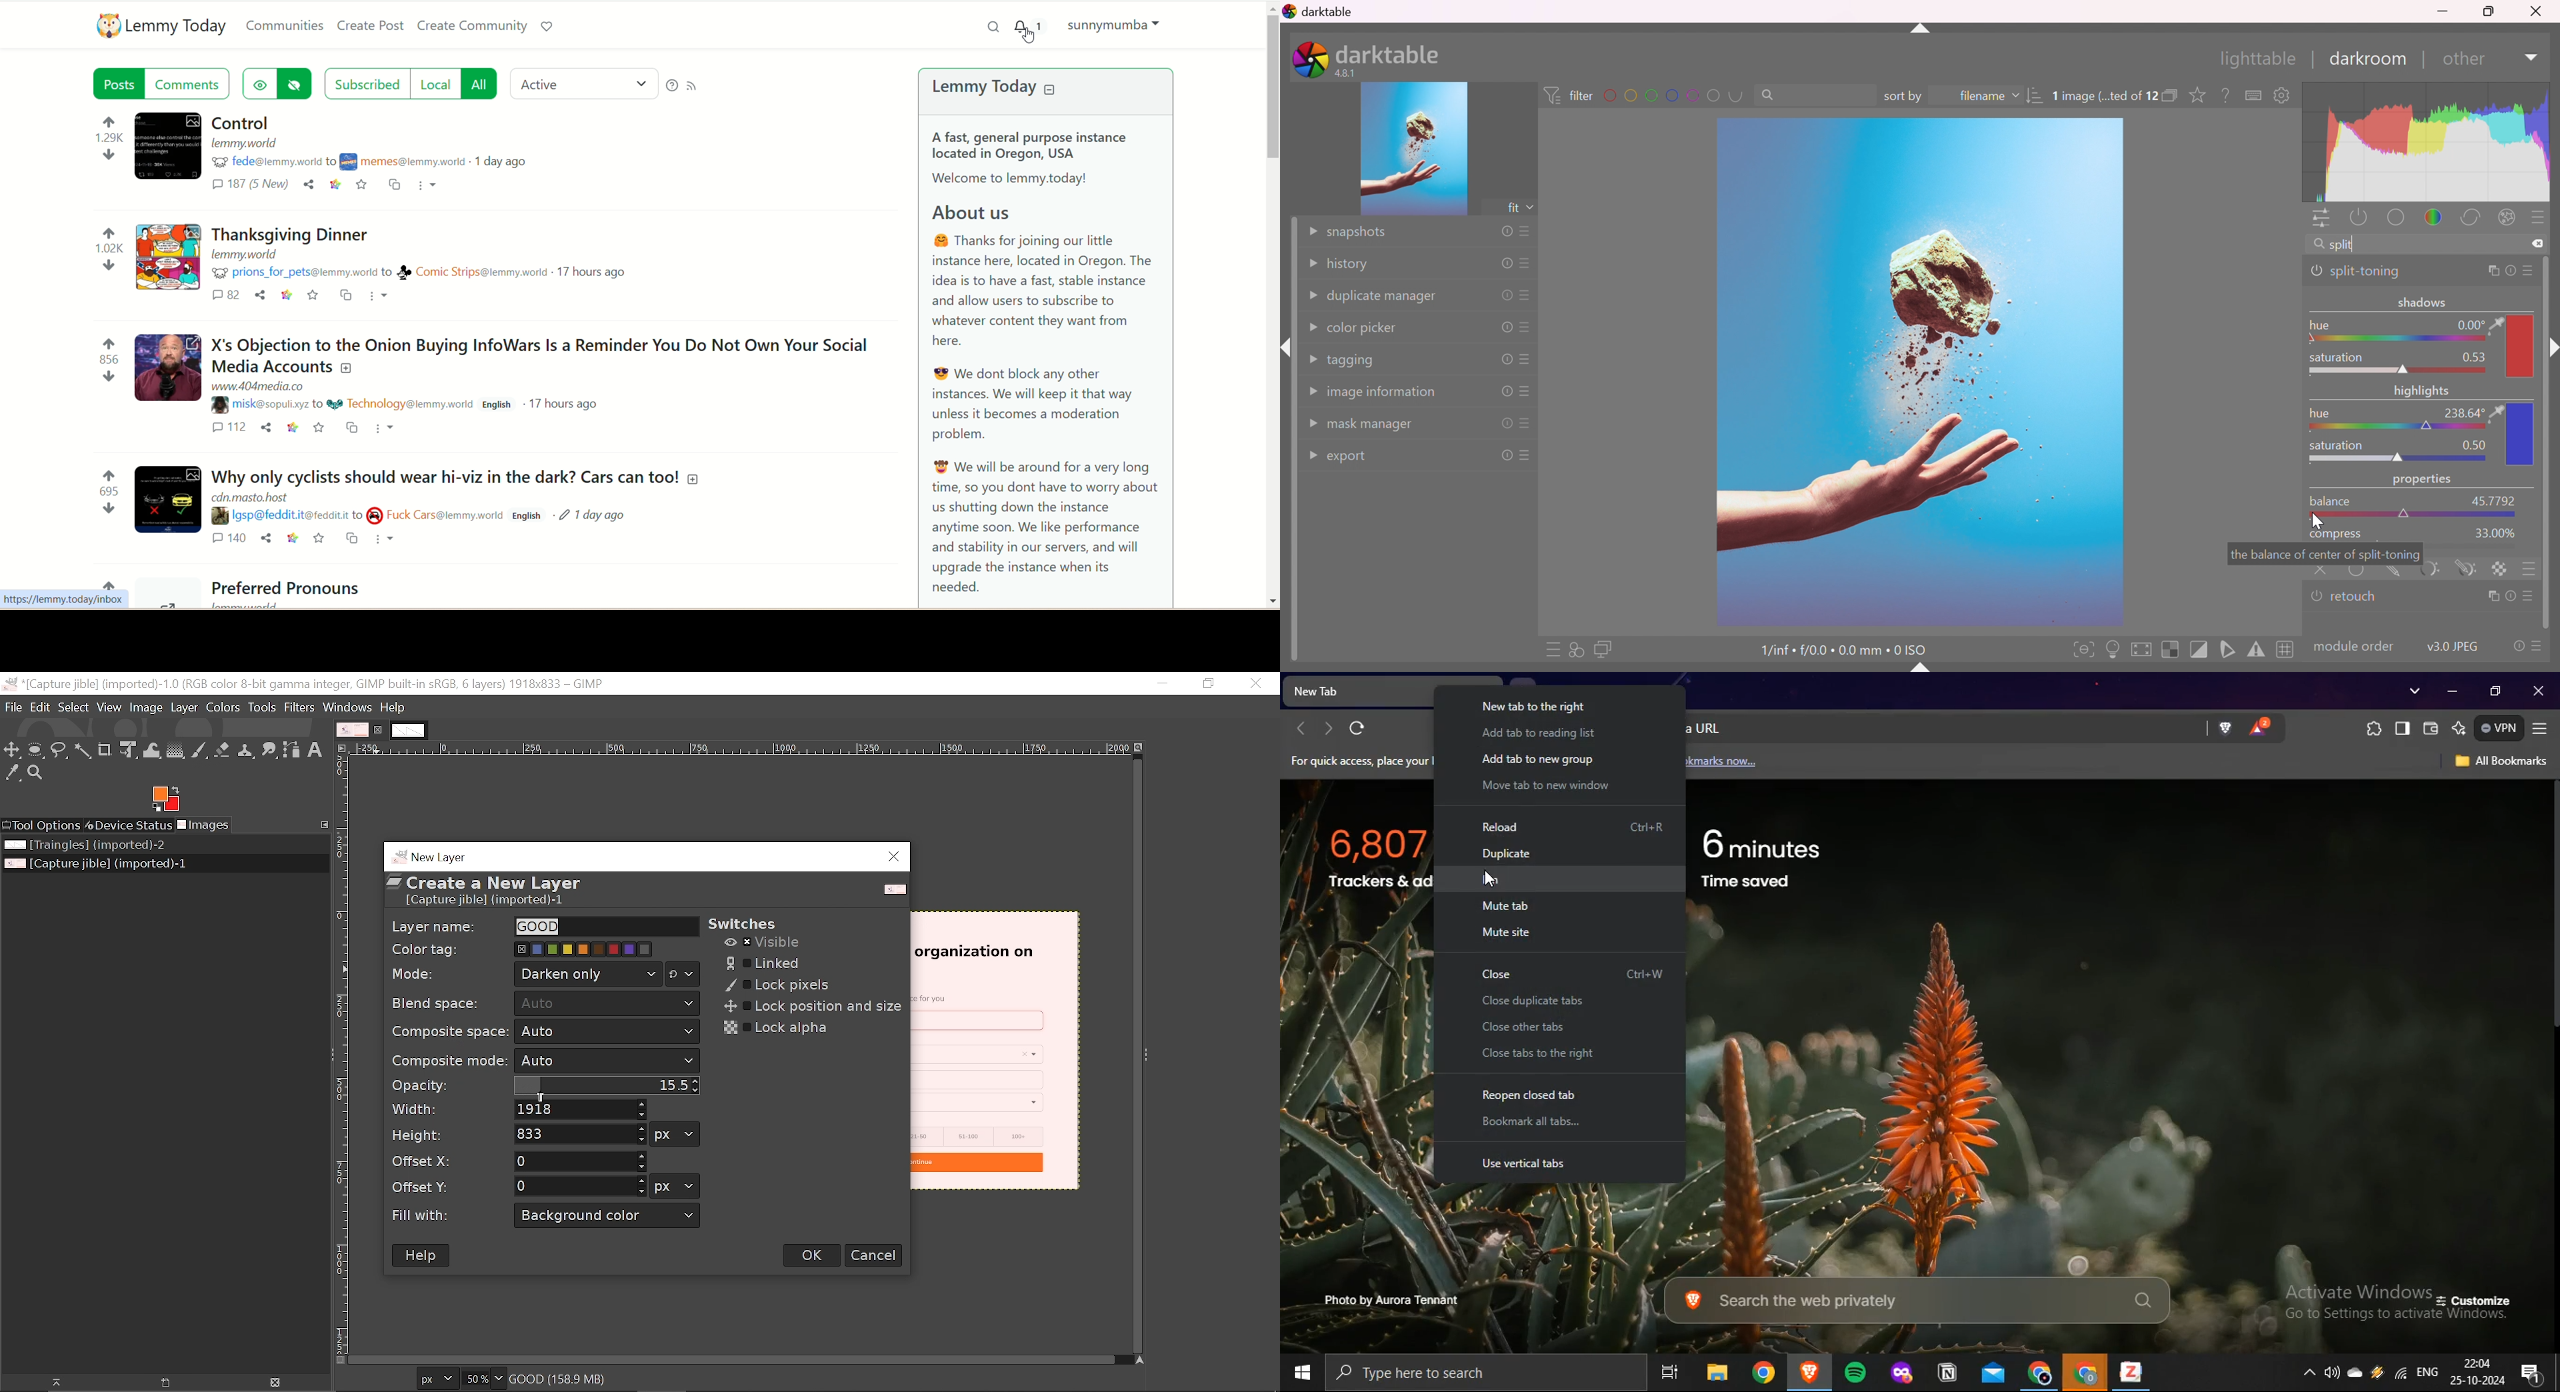 The height and width of the screenshot is (1400, 2576). I want to click on Height, so click(580, 1134).